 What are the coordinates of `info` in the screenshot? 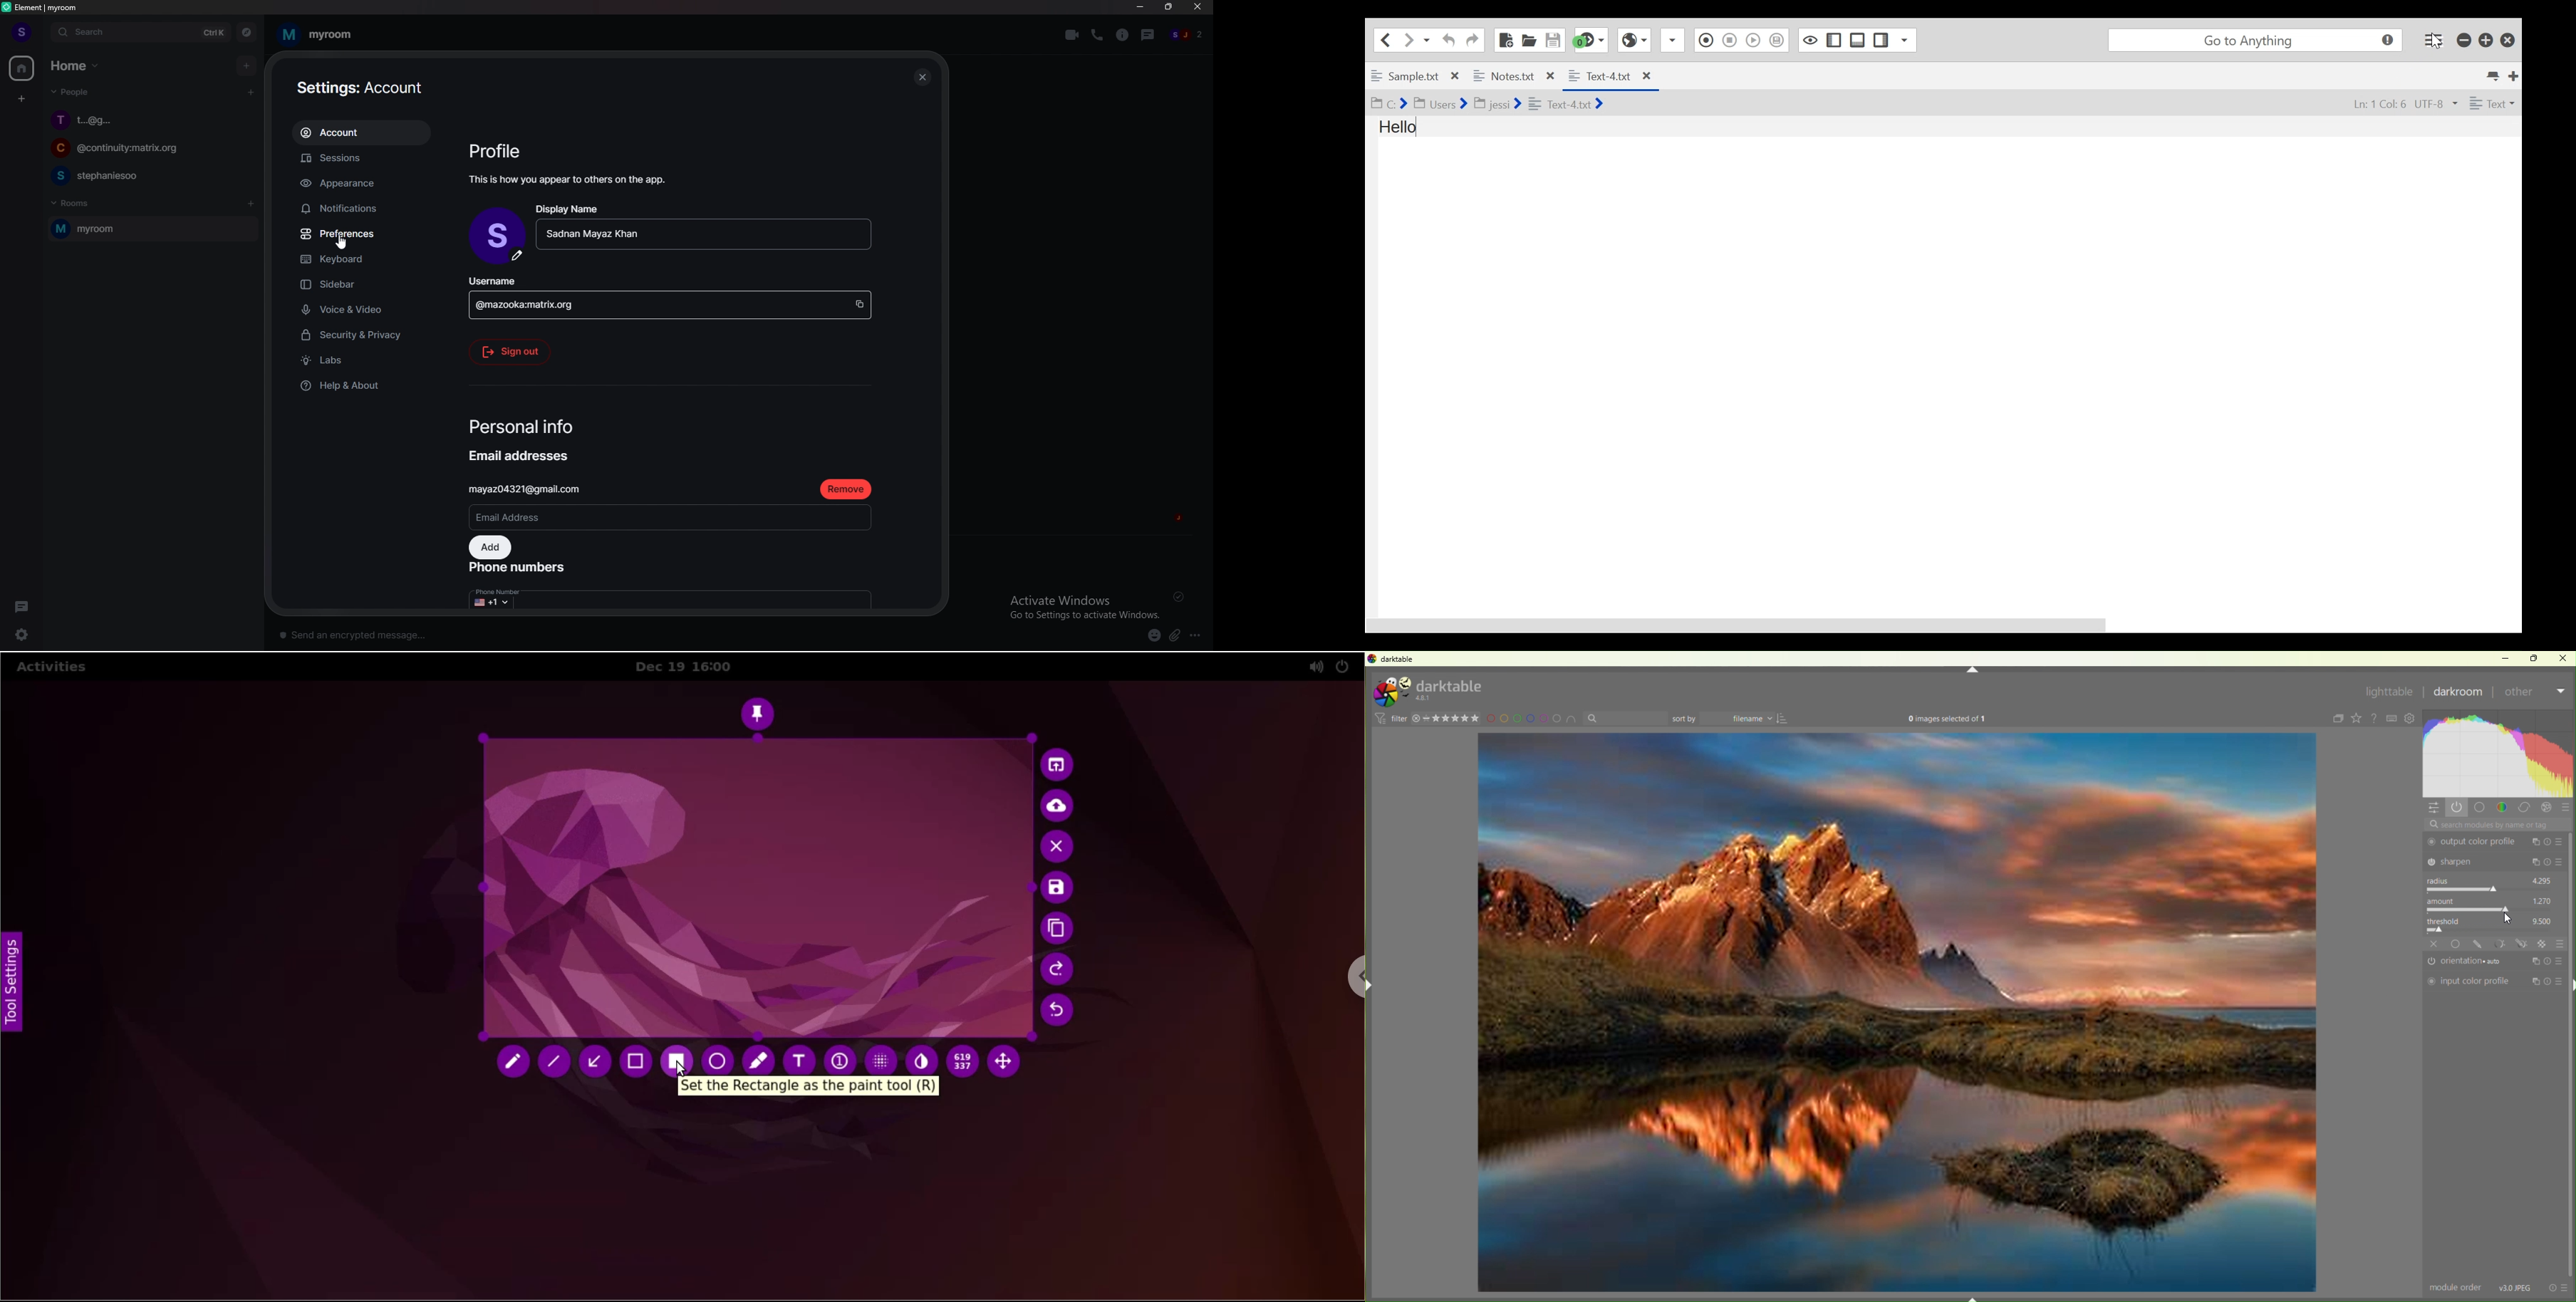 It's located at (570, 179).